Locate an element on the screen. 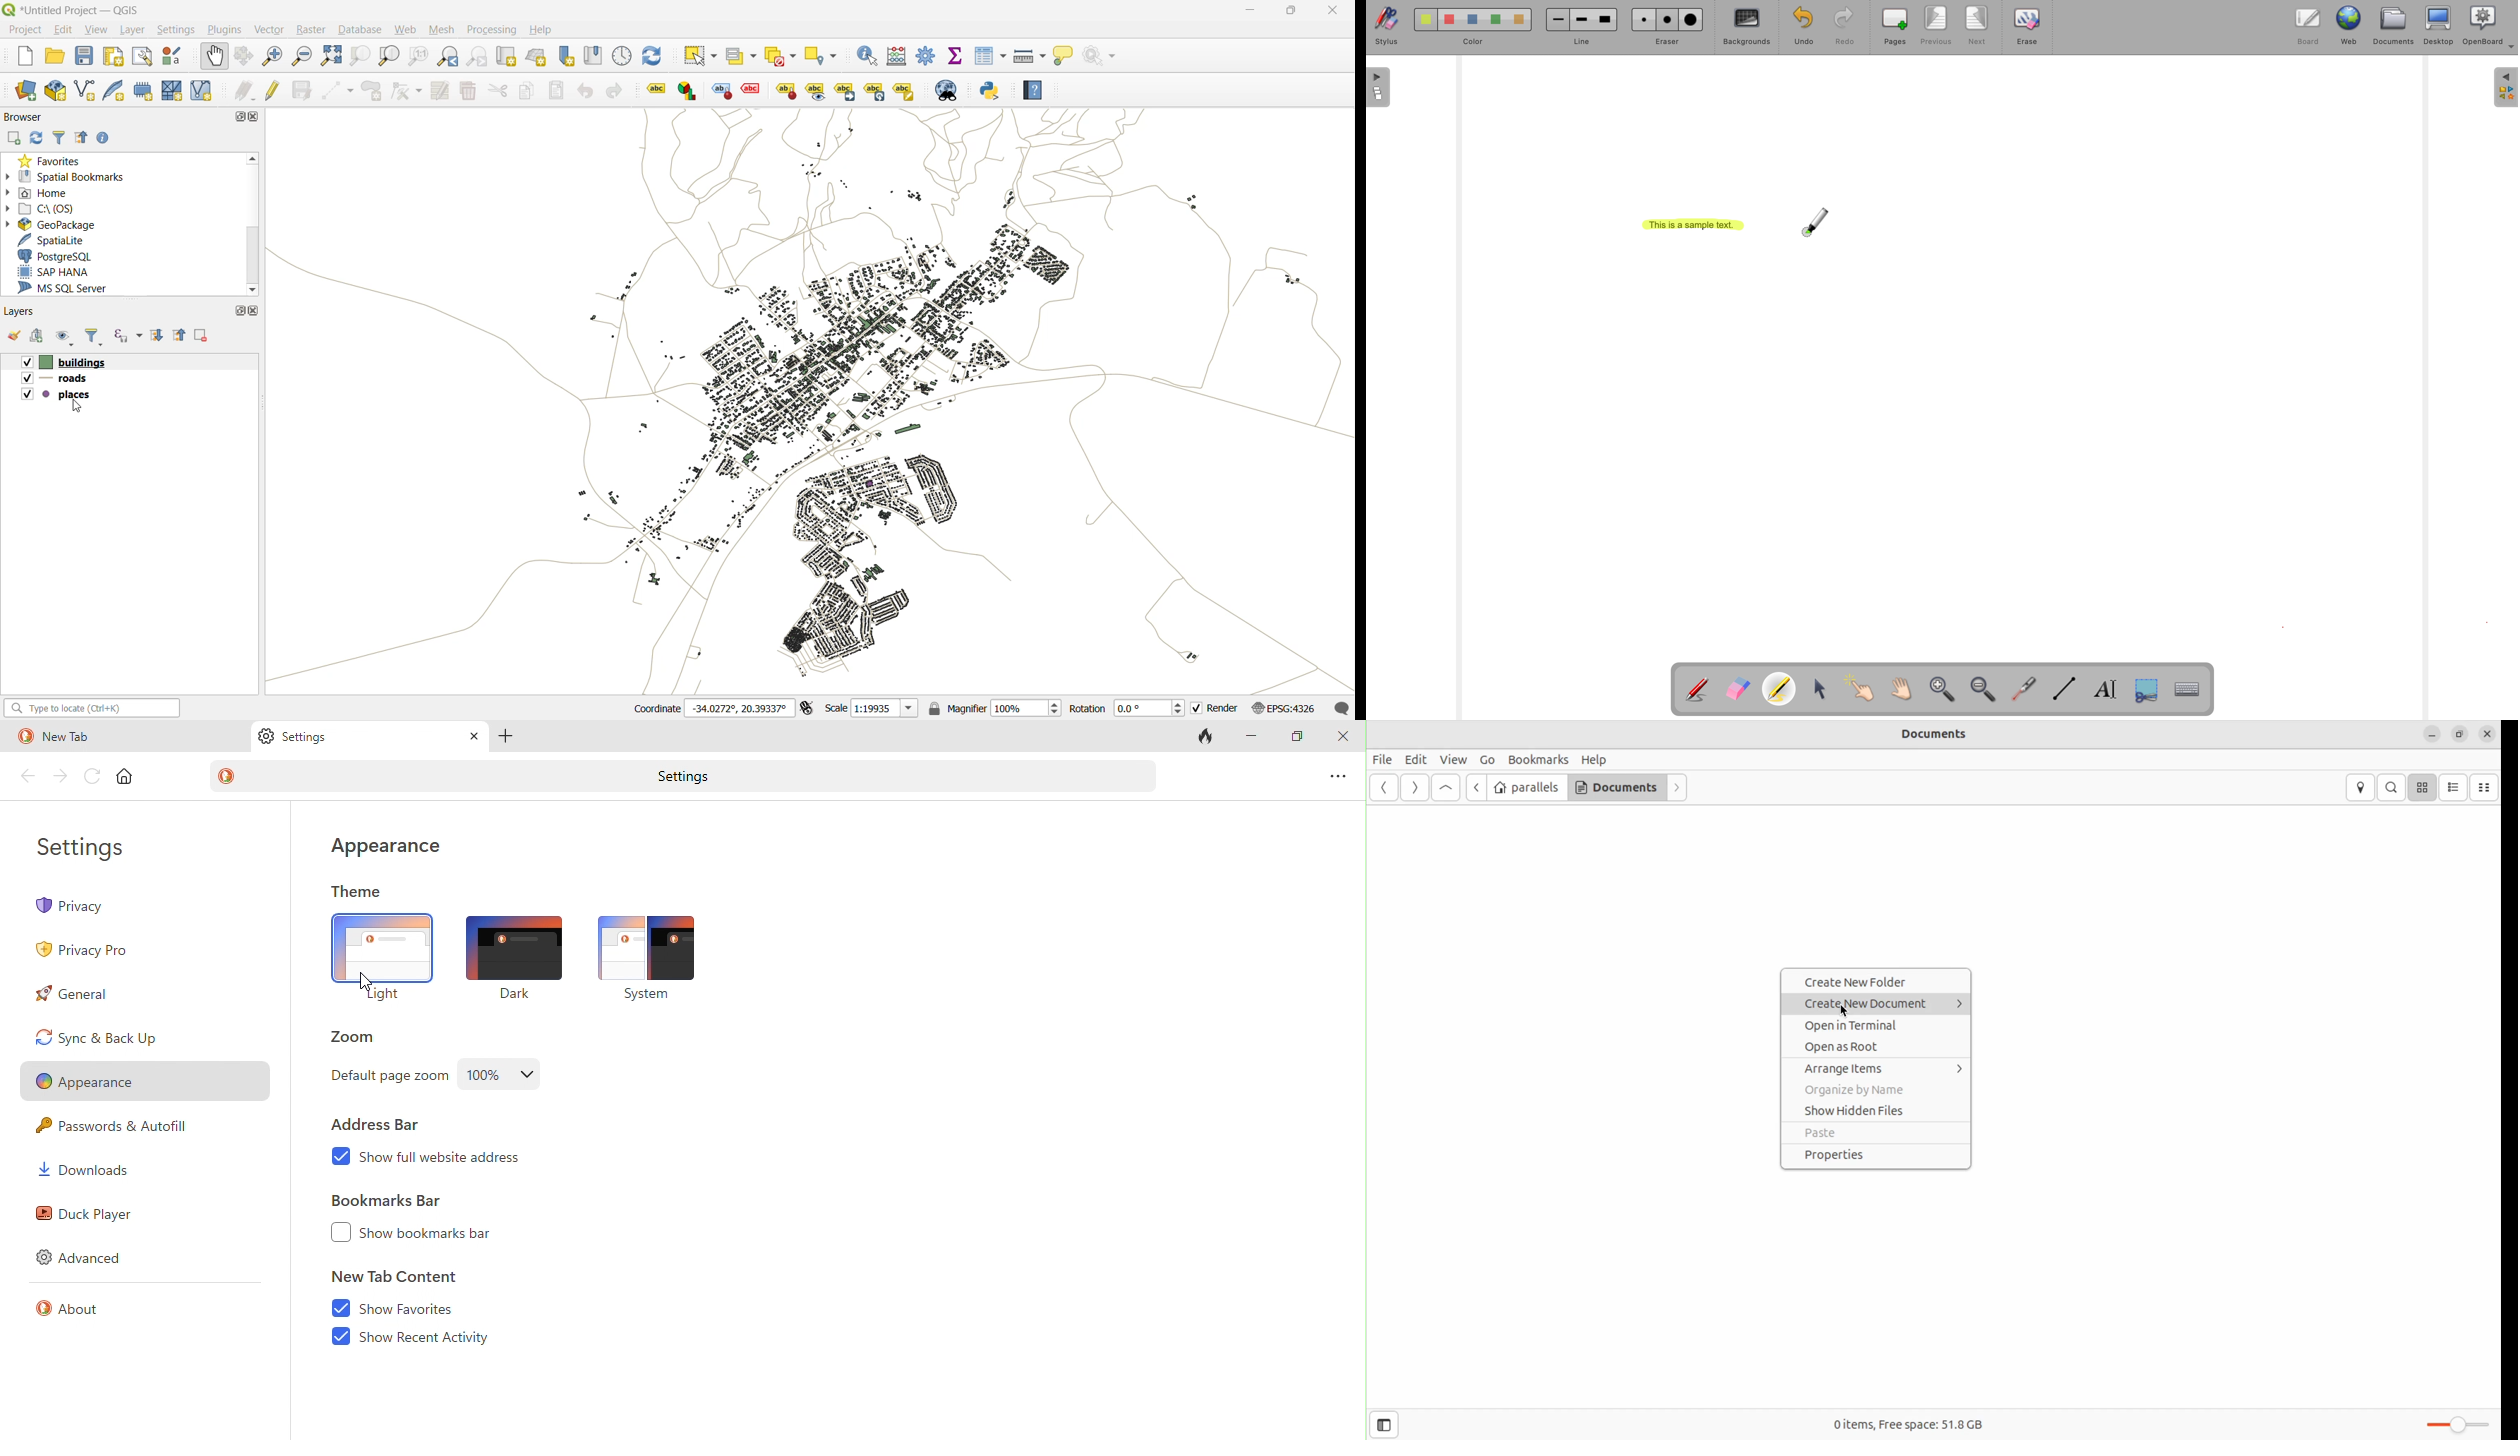 The height and width of the screenshot is (1456, 2520). new map view is located at coordinates (508, 56).